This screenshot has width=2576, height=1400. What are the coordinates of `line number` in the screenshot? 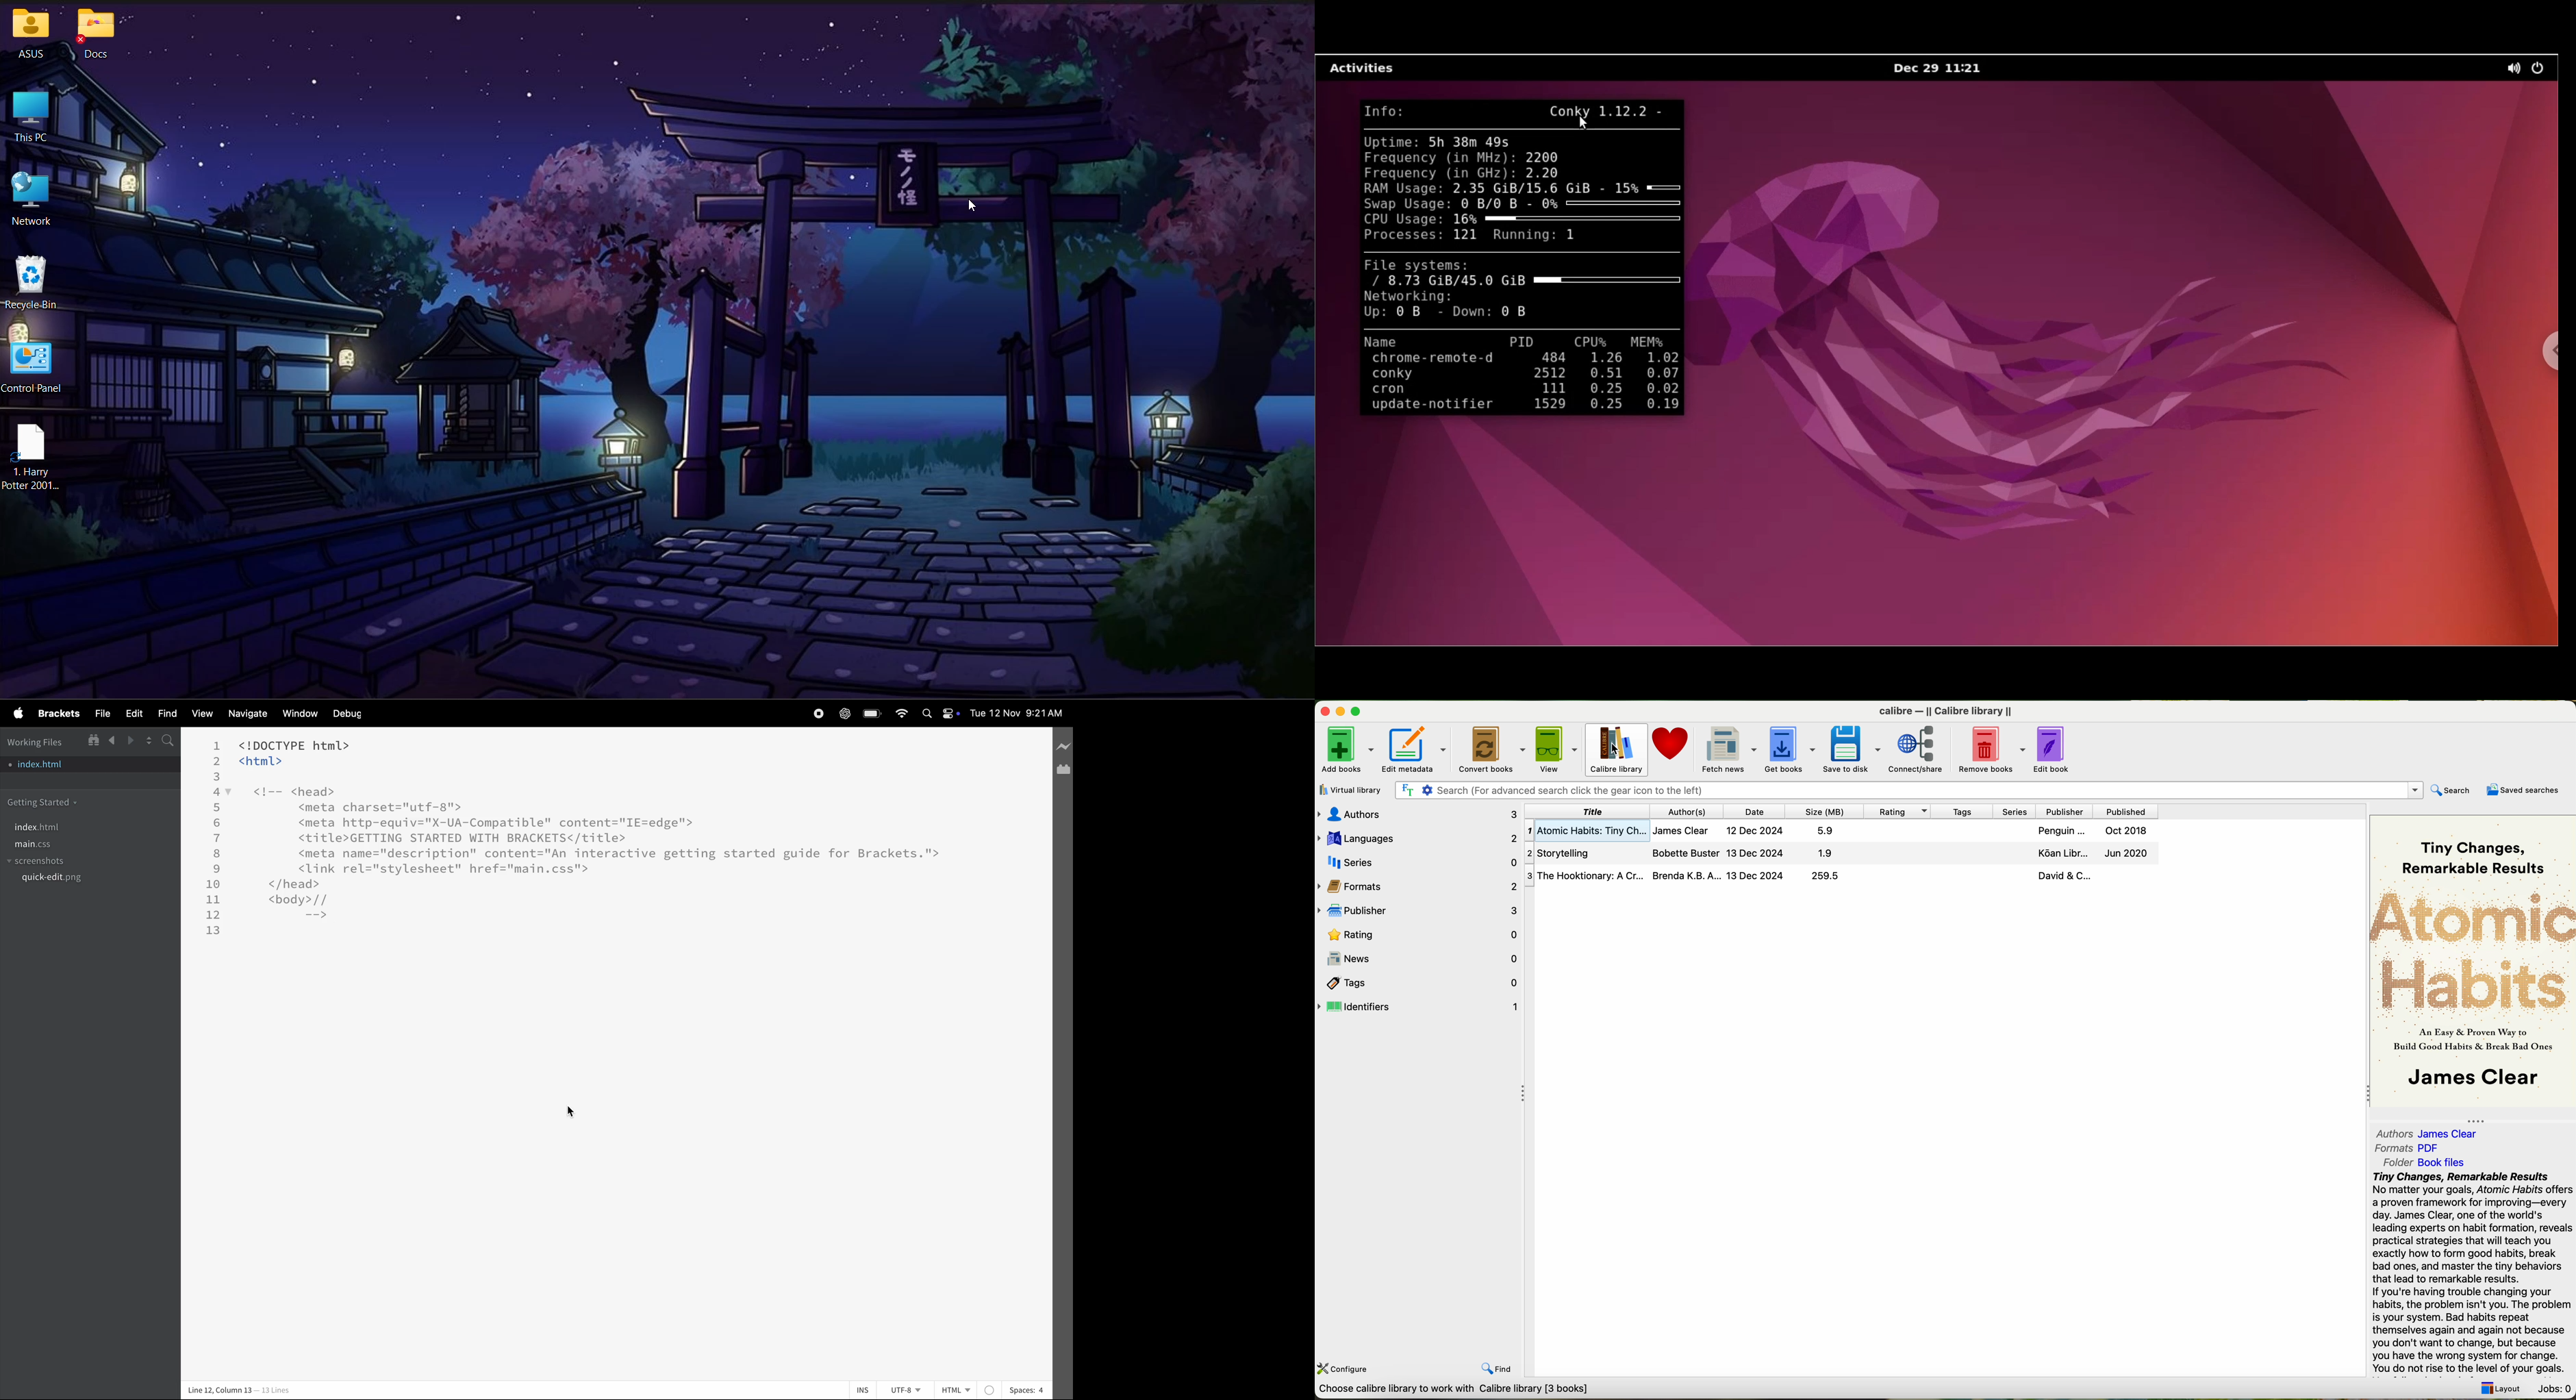 It's located at (212, 840).